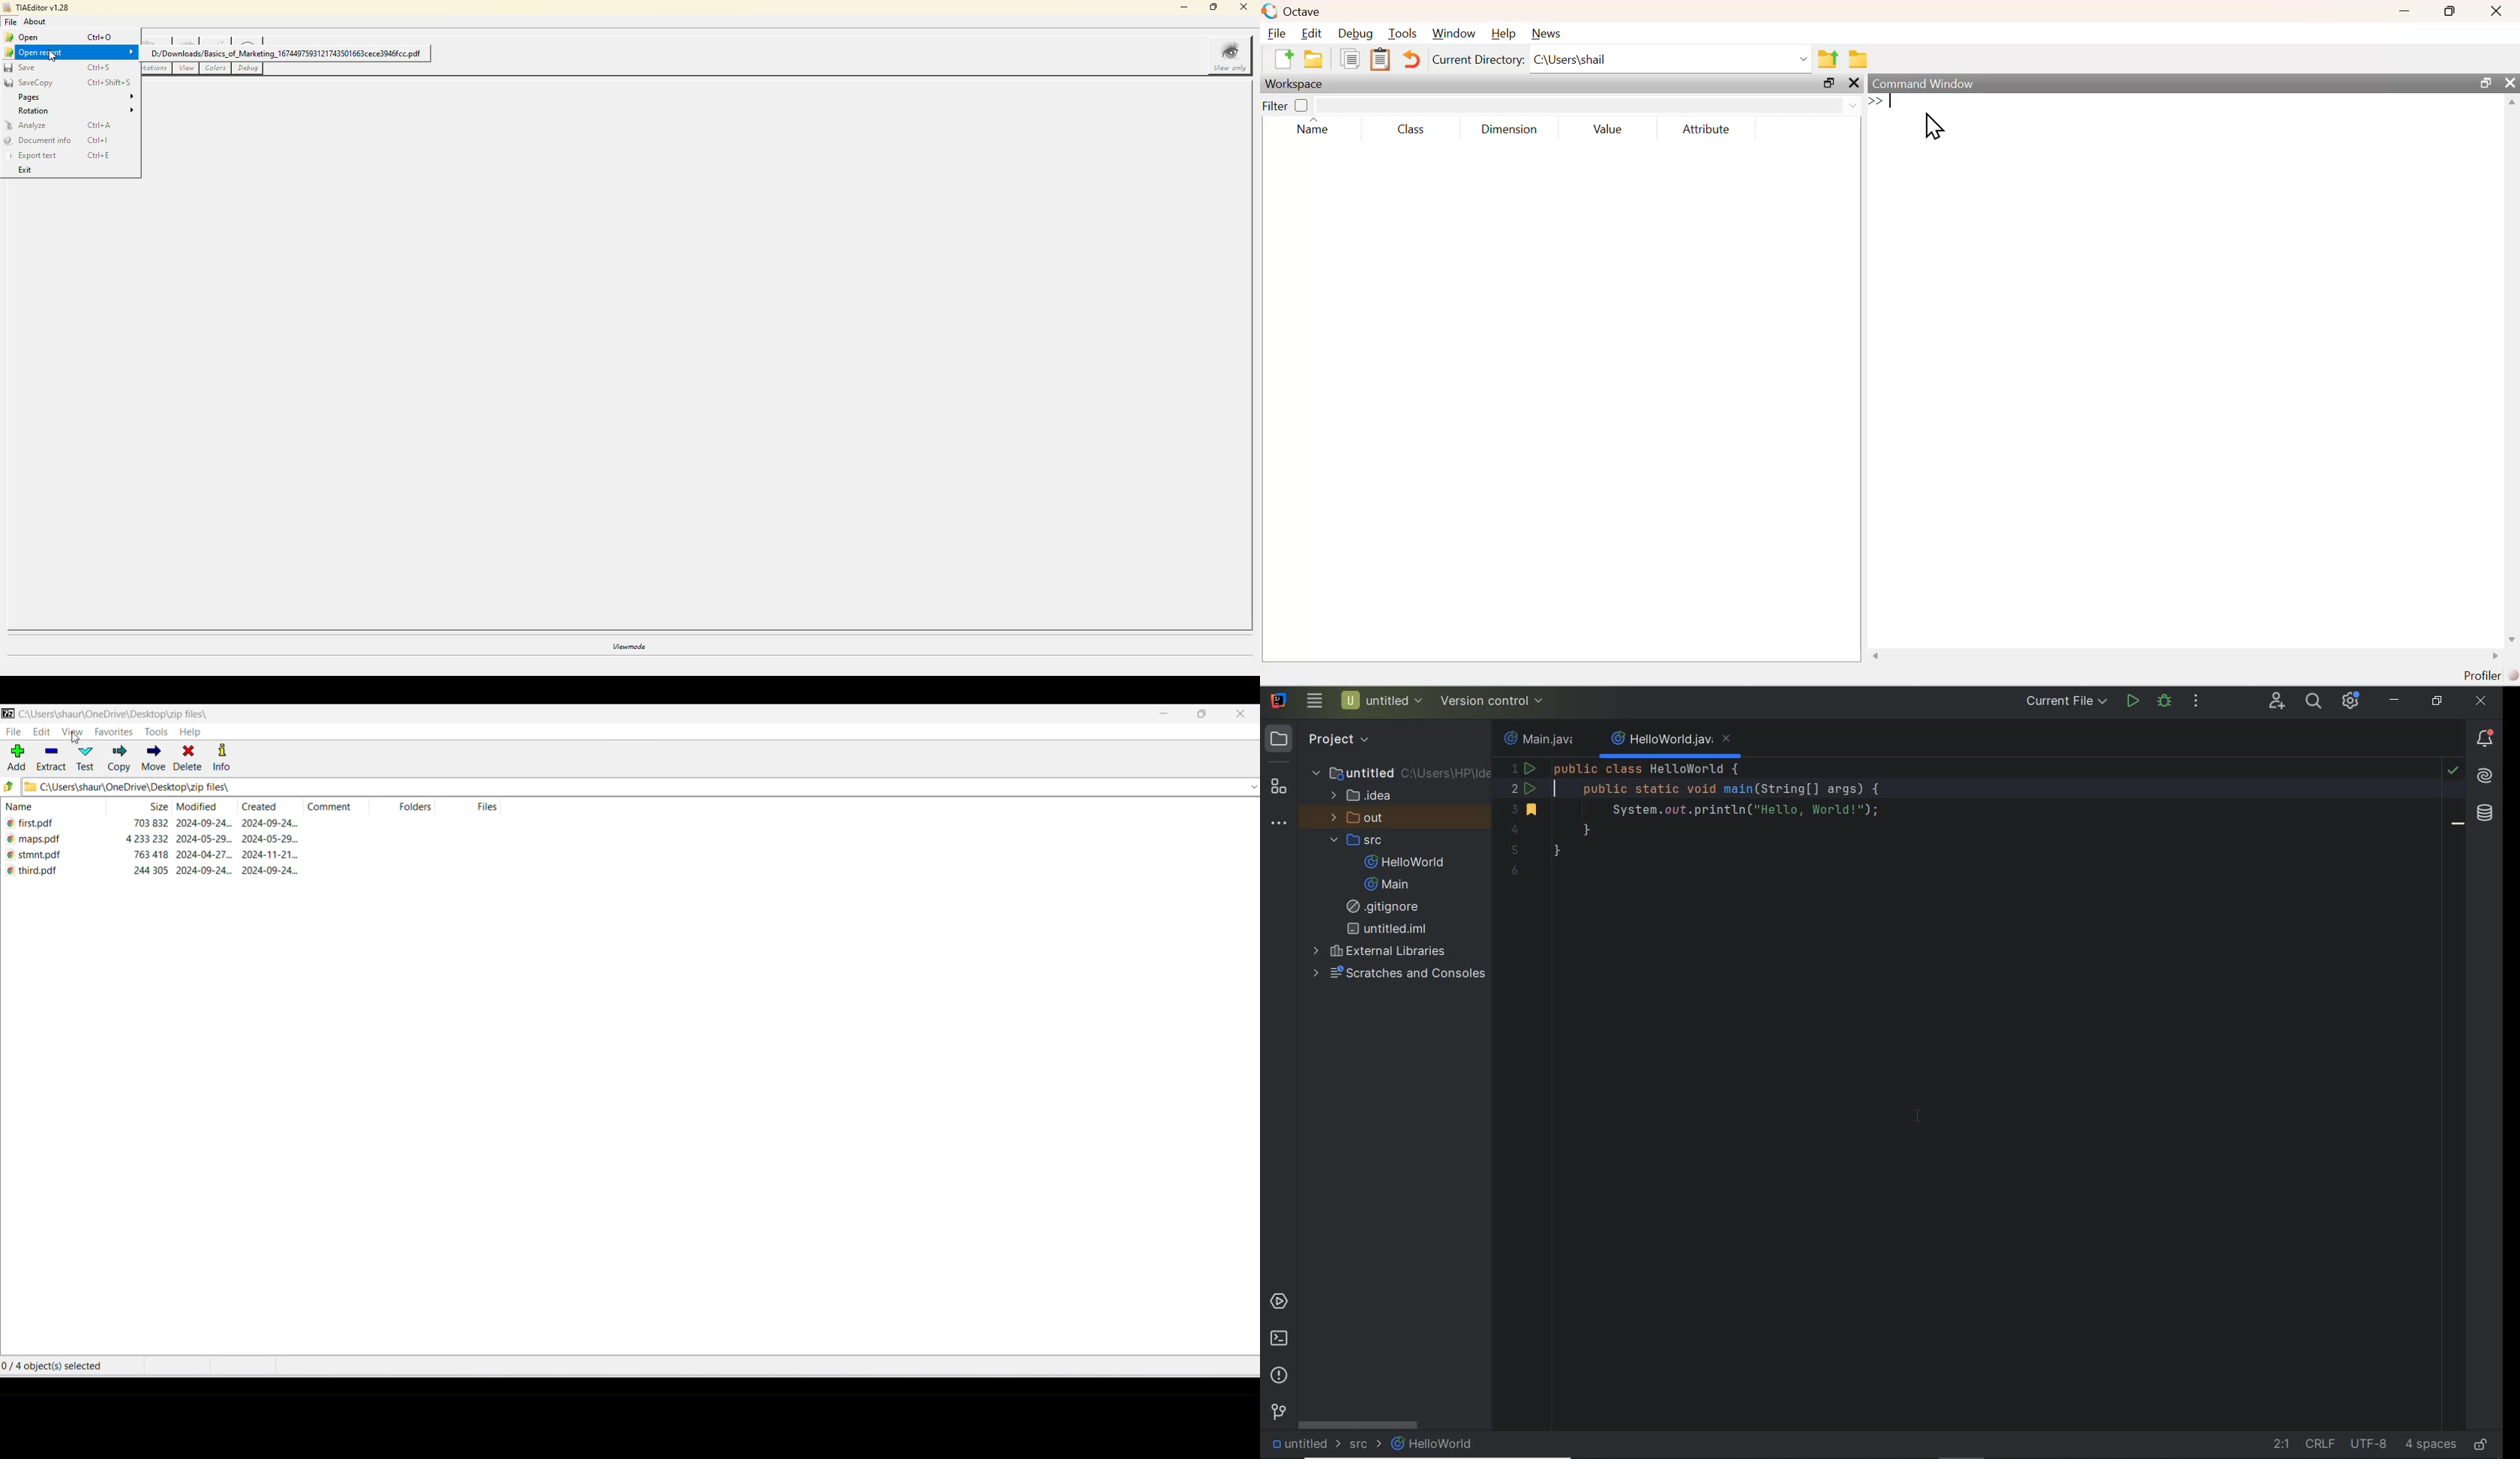 The image size is (2520, 1484). What do you see at coordinates (119, 759) in the screenshot?
I see `copy` at bounding box center [119, 759].